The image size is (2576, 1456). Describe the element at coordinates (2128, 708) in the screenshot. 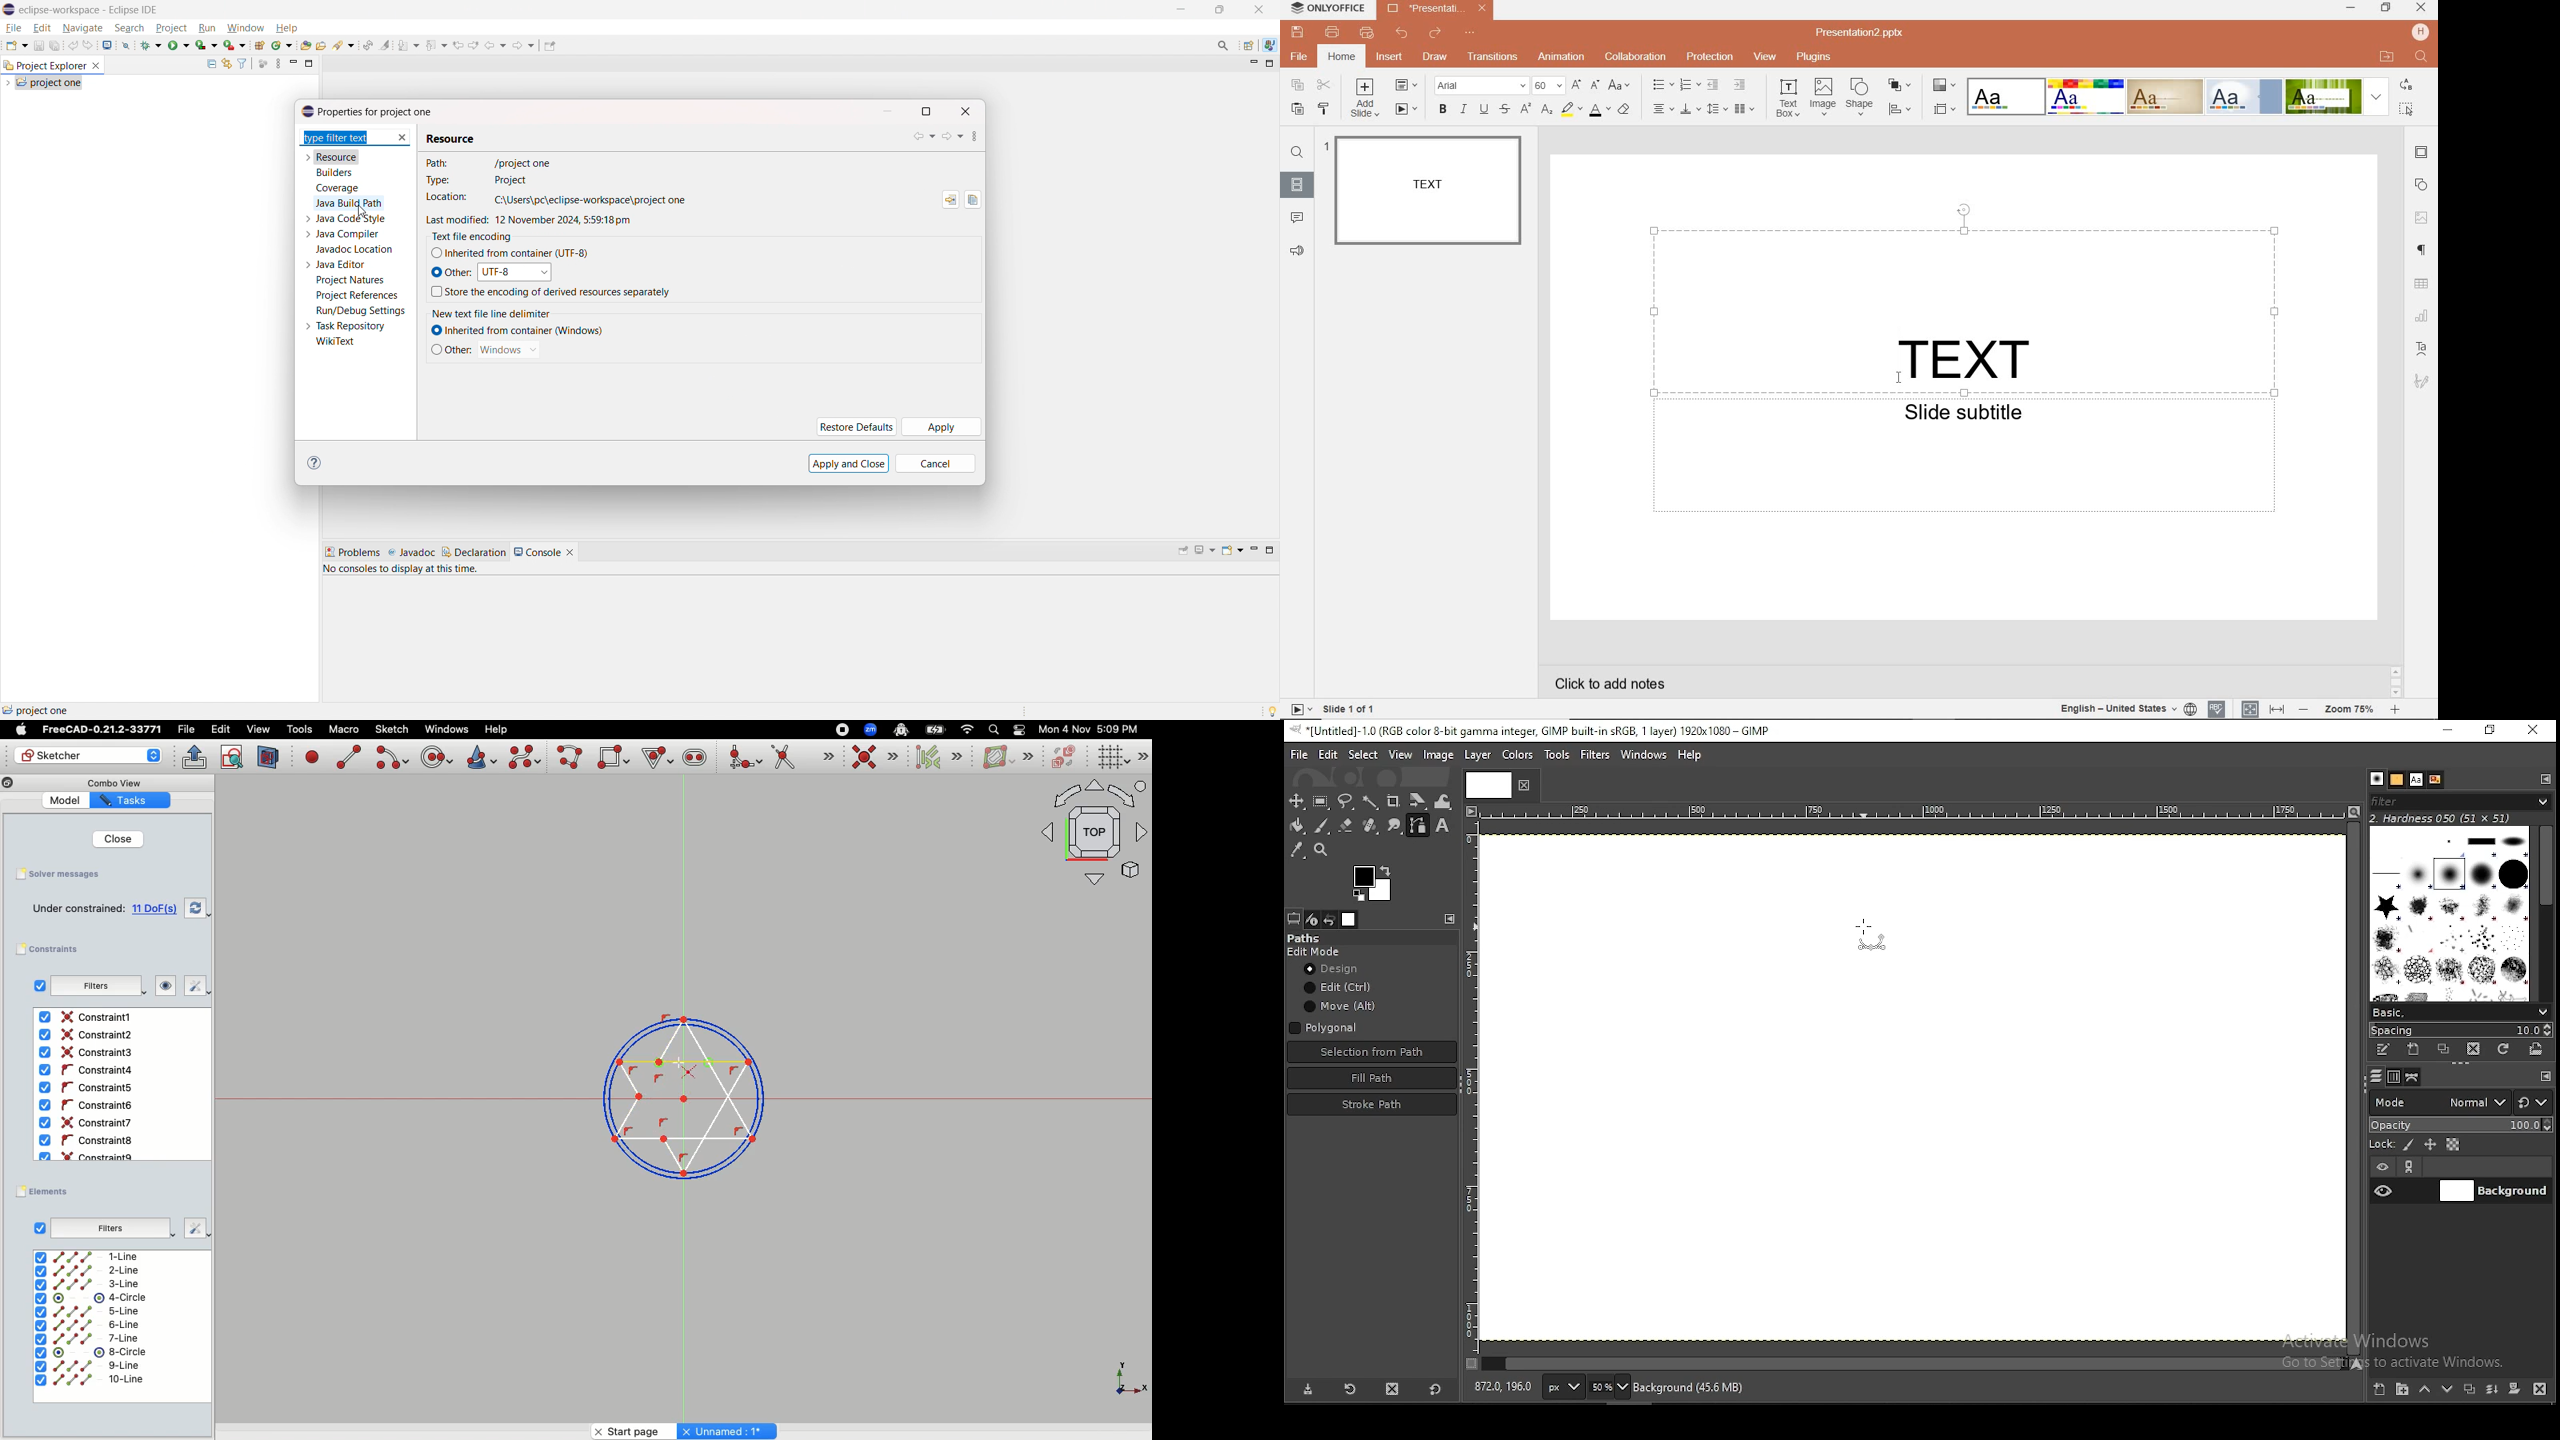

I see `TEXT LANGUAGE` at that location.